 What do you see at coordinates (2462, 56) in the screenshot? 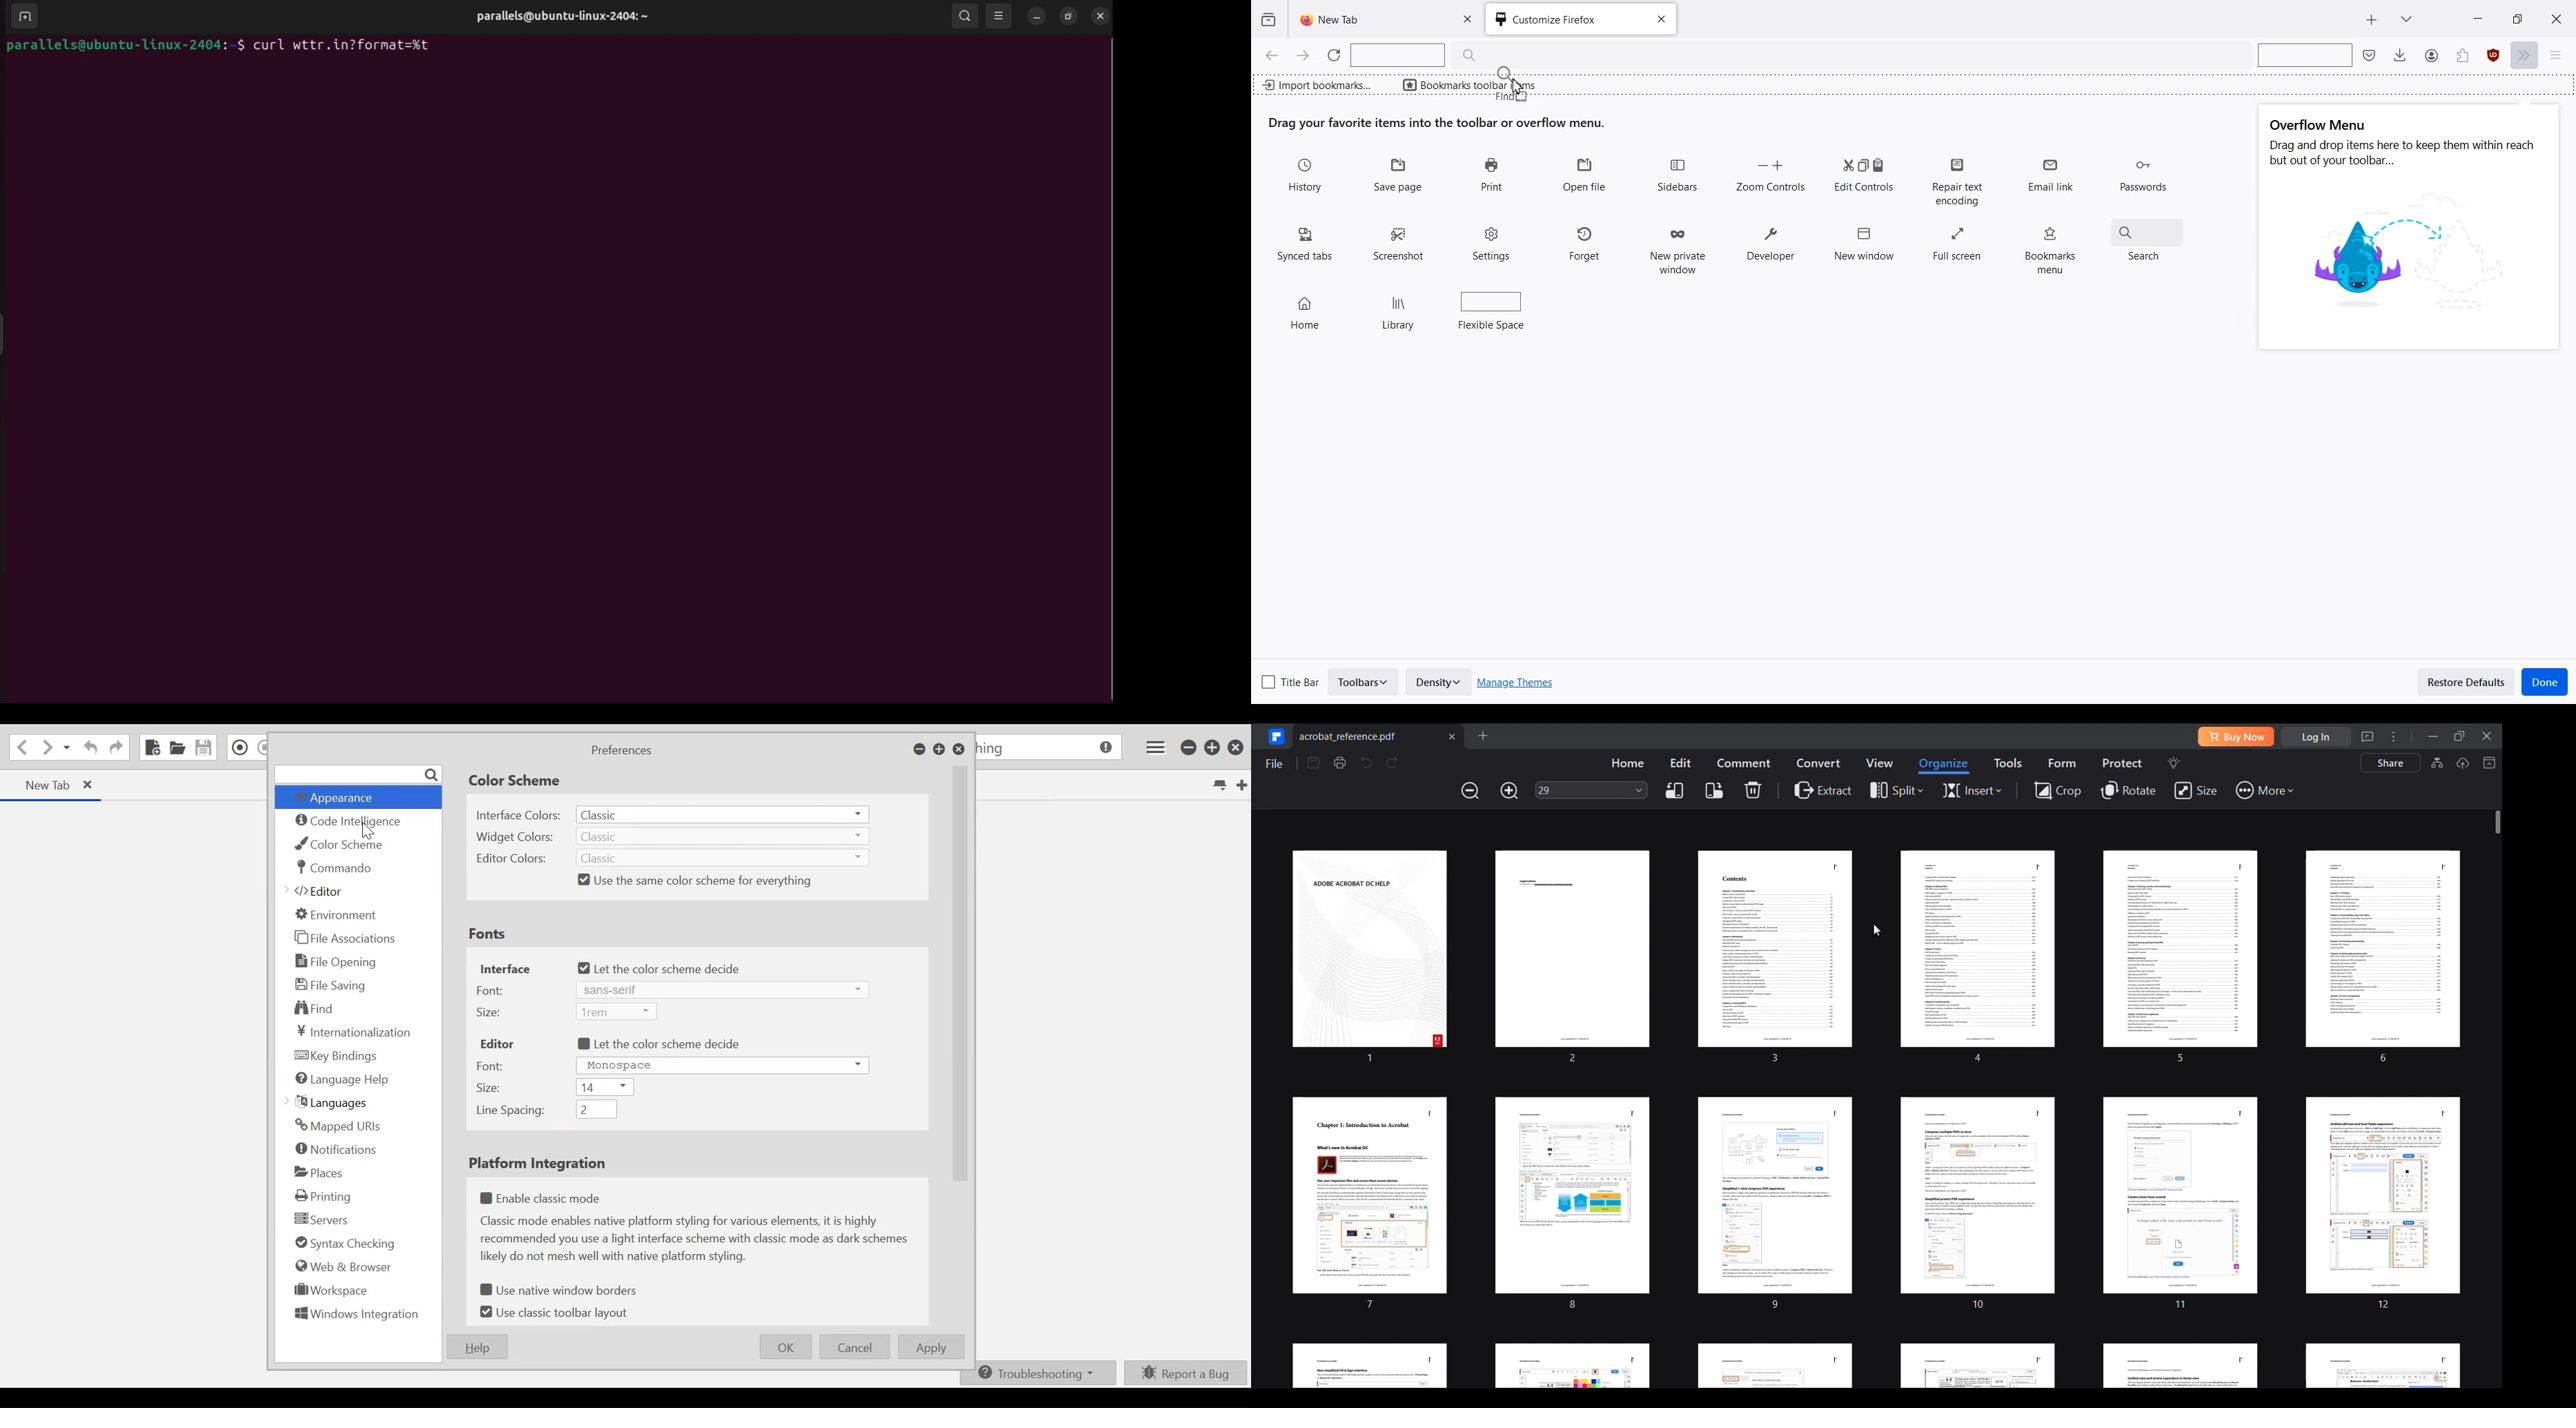
I see `Account` at bounding box center [2462, 56].